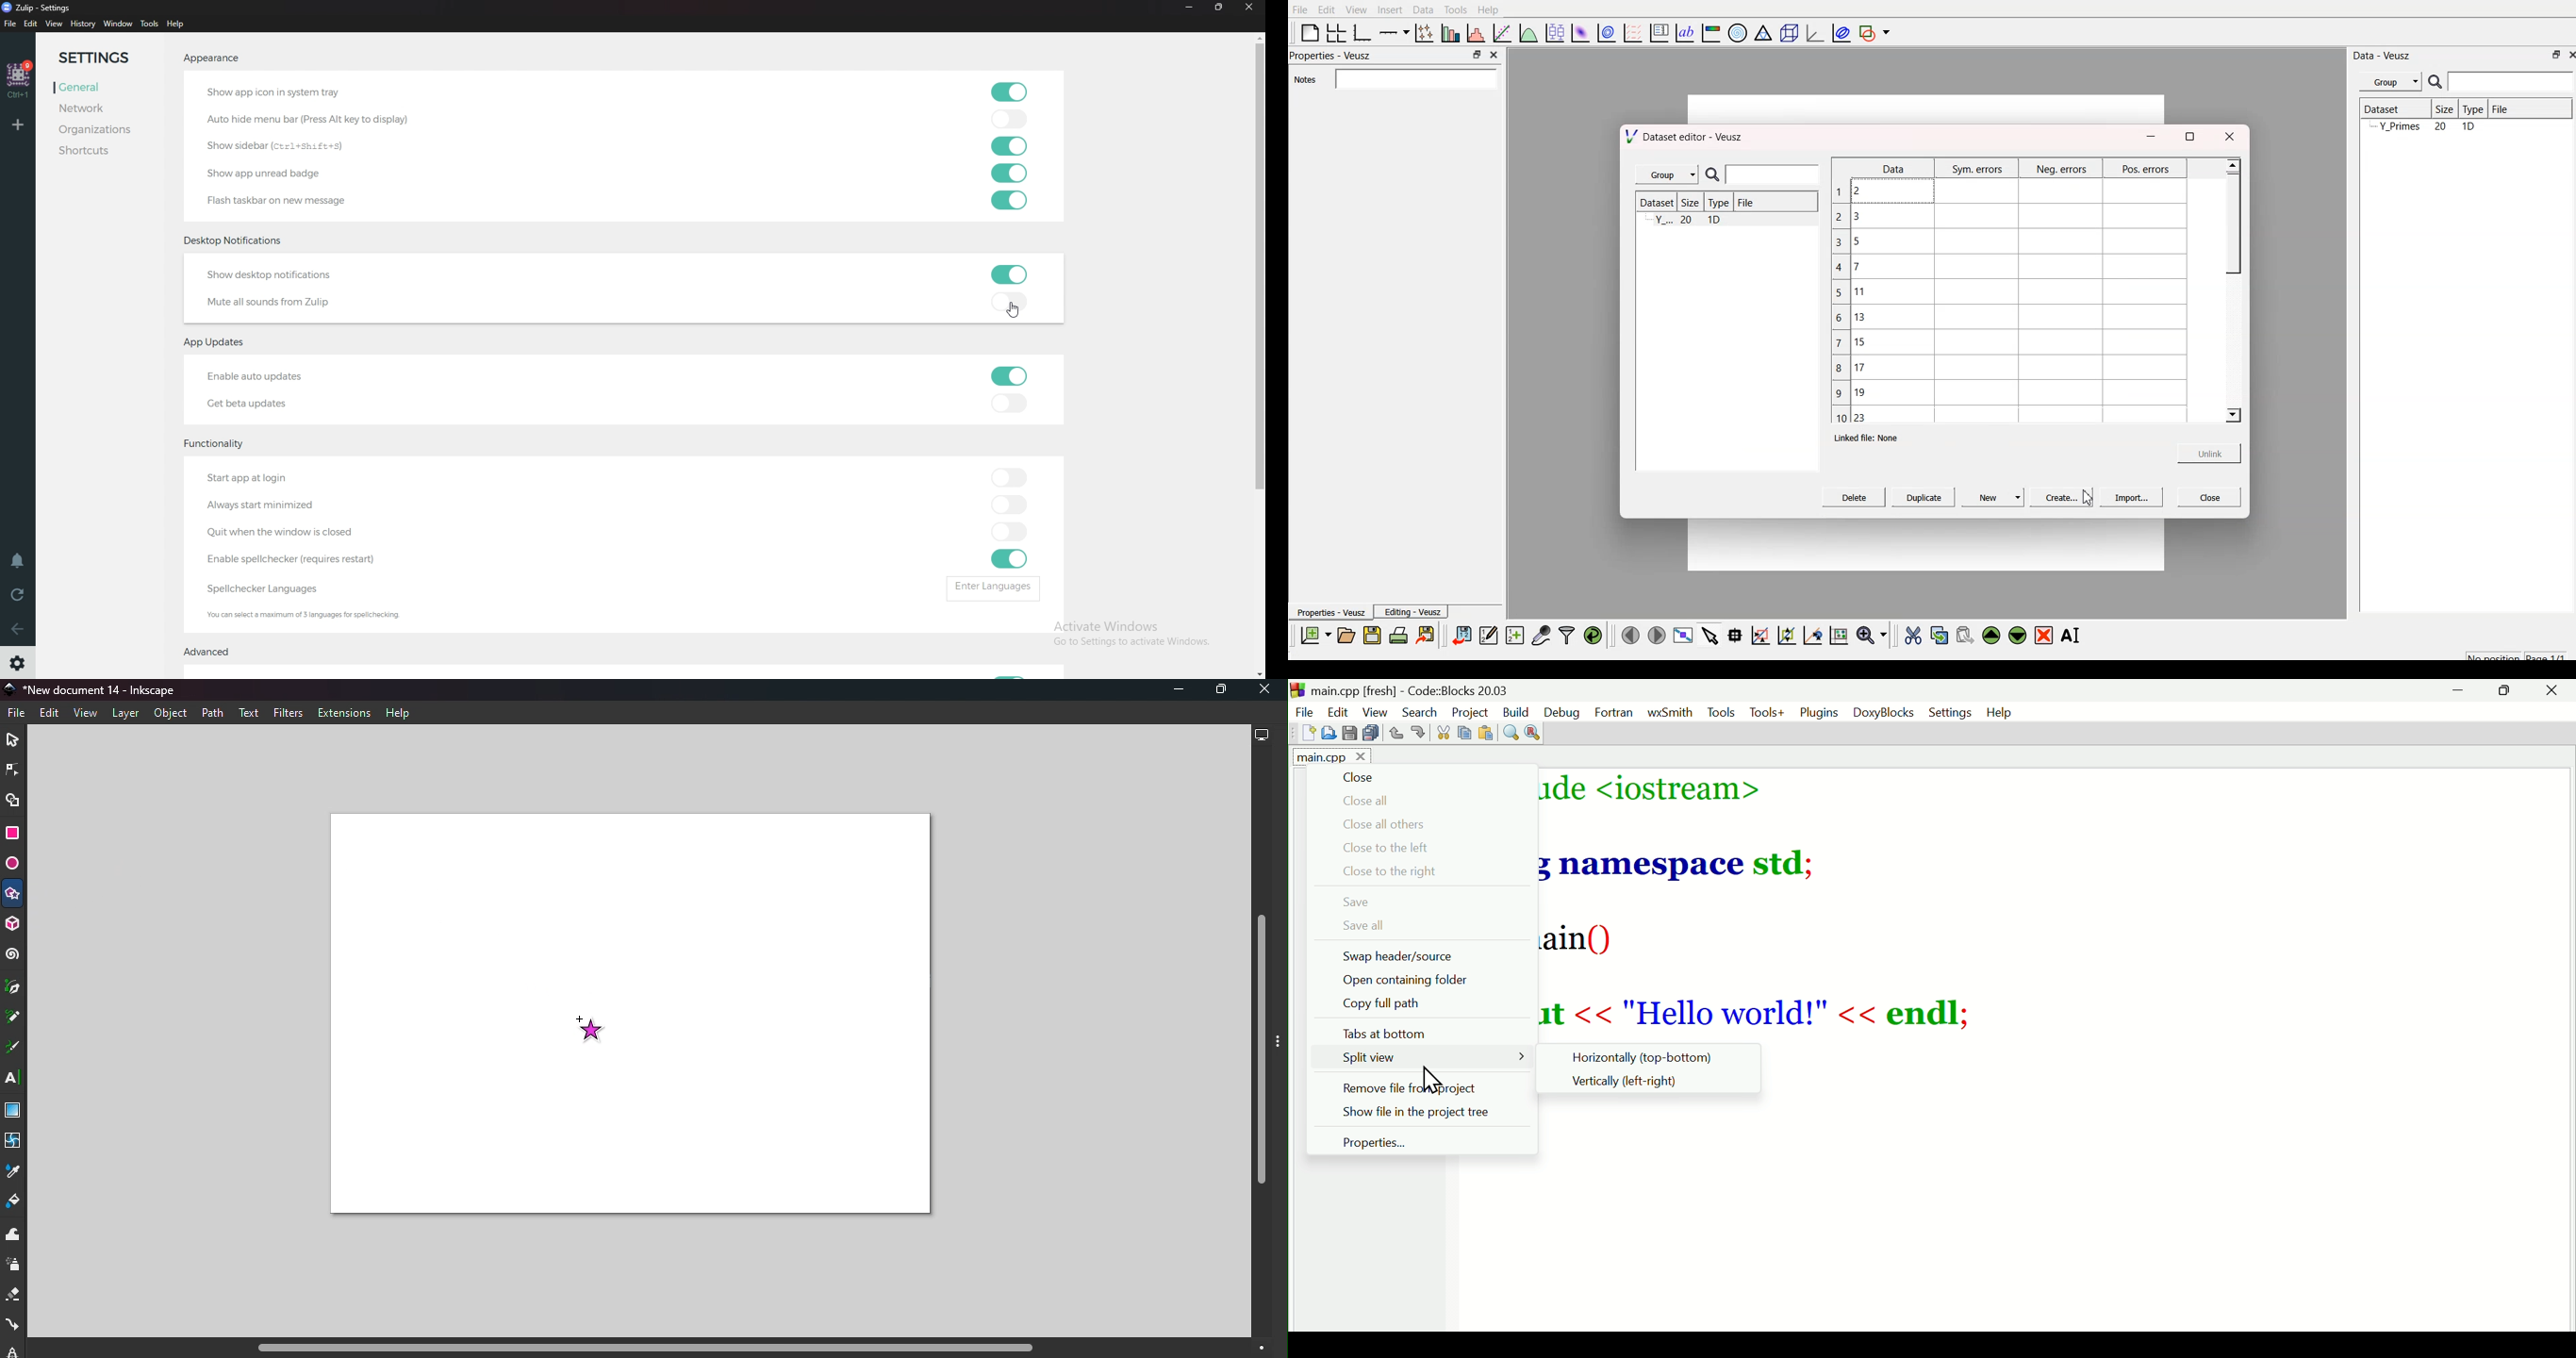 This screenshot has width=2576, height=1372. What do you see at coordinates (1635, 32) in the screenshot?
I see `plot a vector field` at bounding box center [1635, 32].